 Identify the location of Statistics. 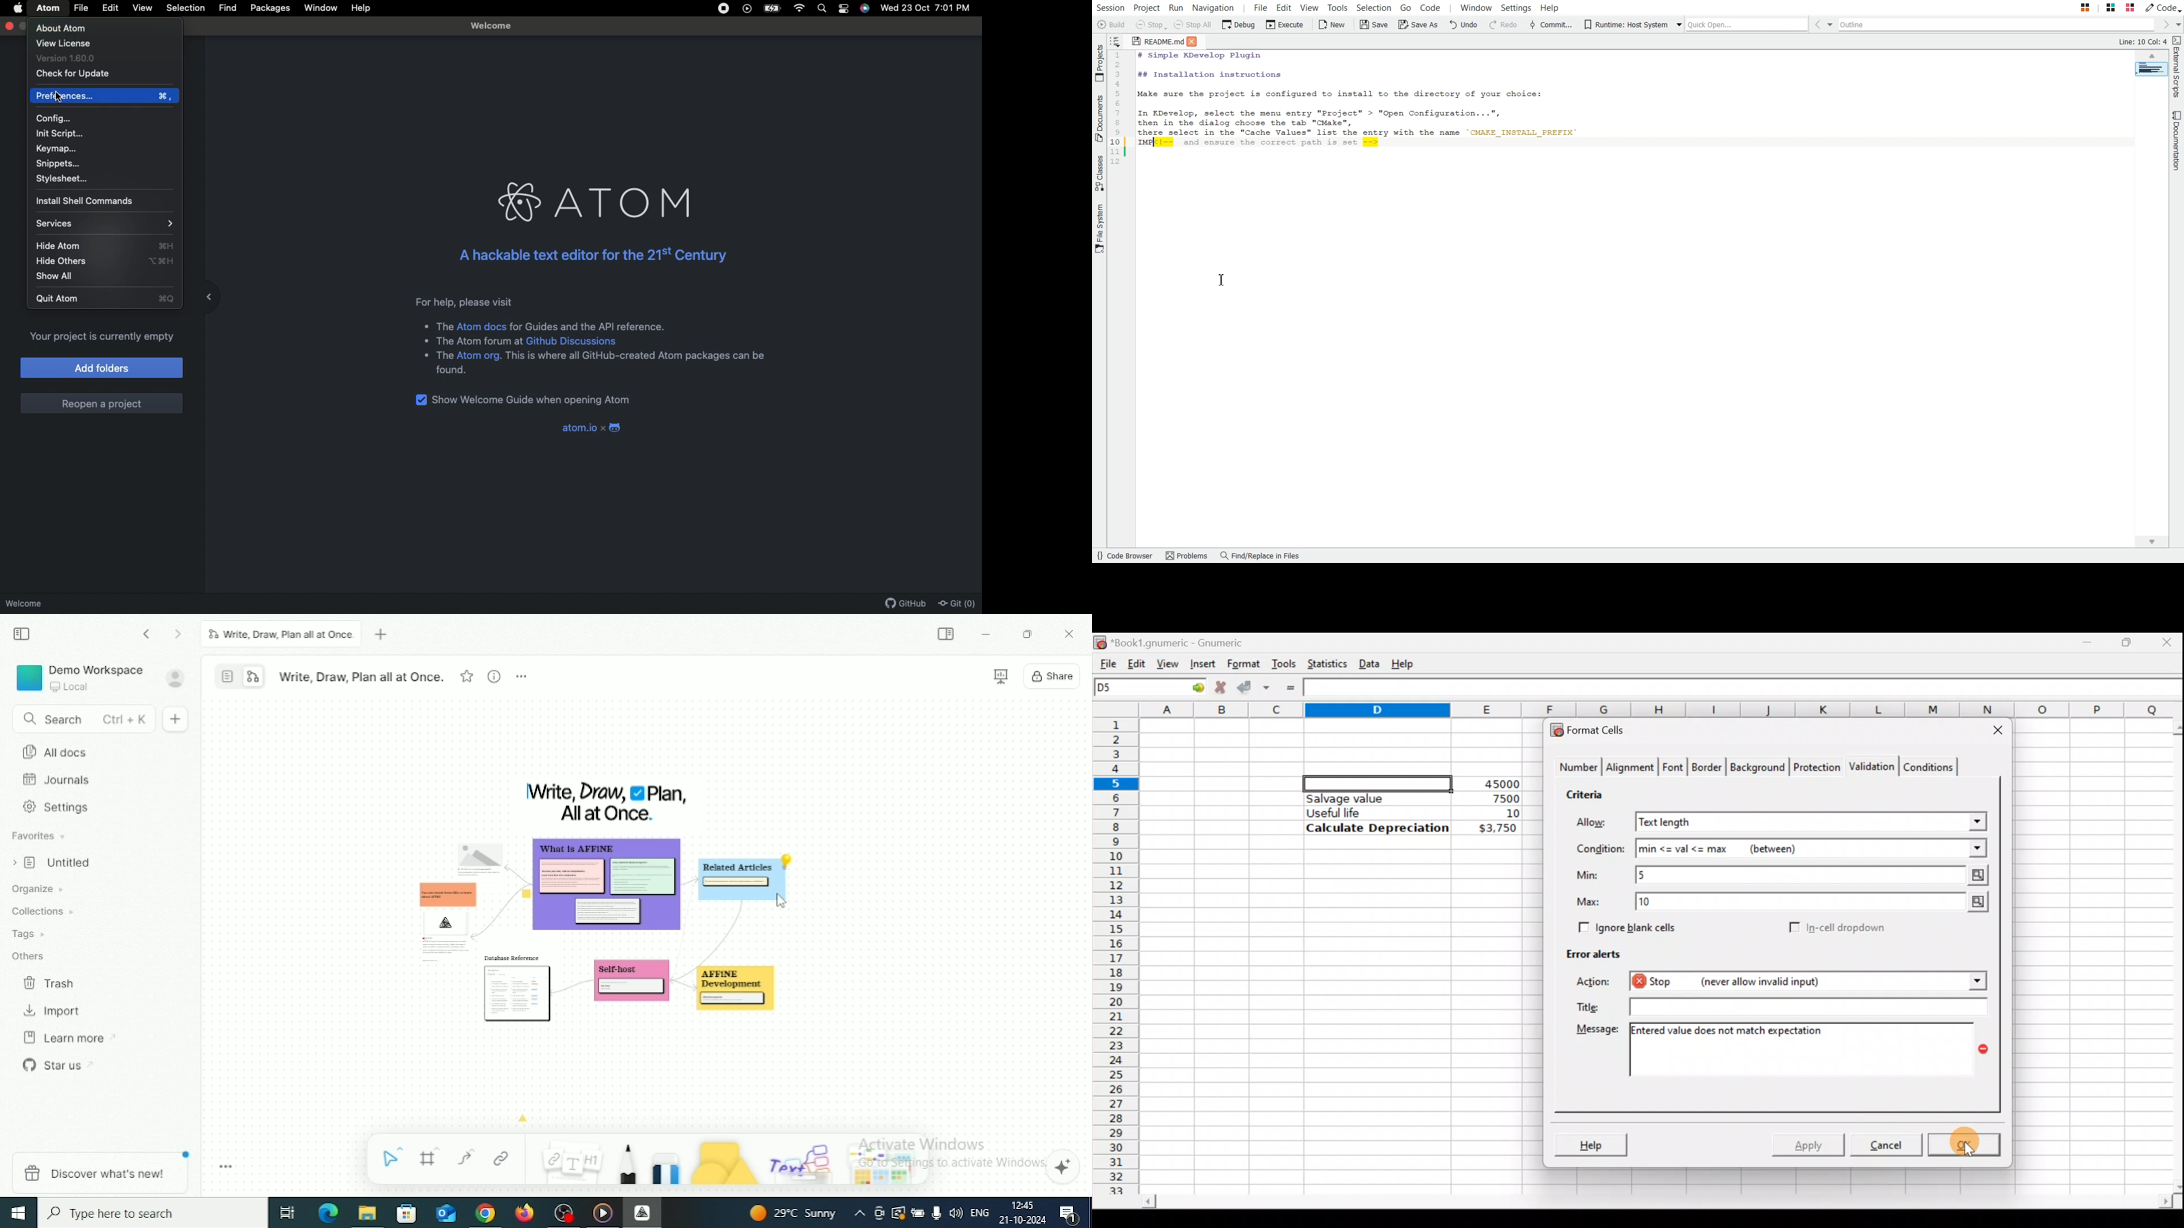
(1325, 663).